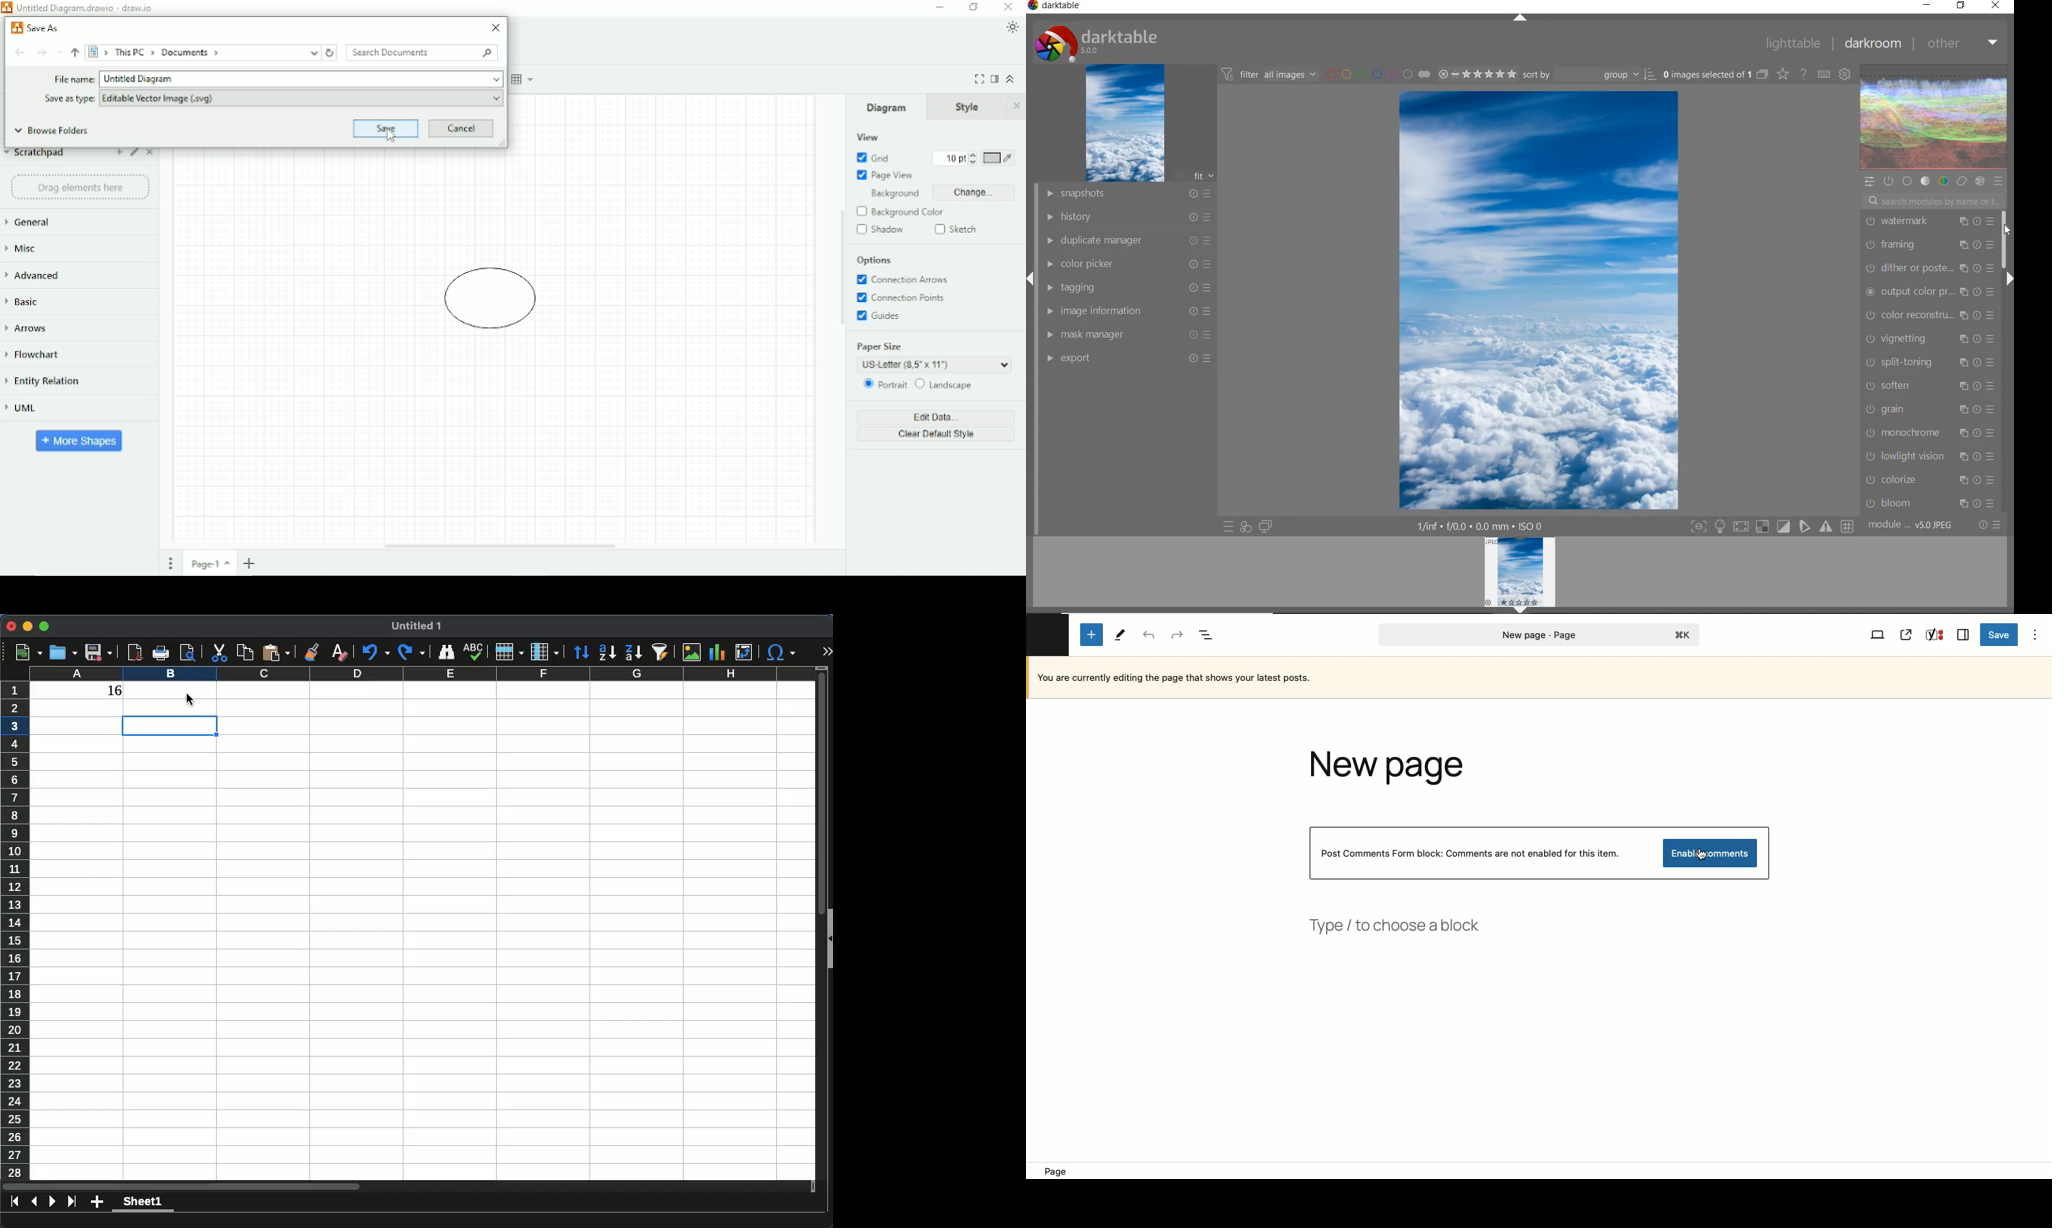 This screenshot has width=2072, height=1232. Describe the element at coordinates (1703, 856) in the screenshot. I see `cursor` at that location.